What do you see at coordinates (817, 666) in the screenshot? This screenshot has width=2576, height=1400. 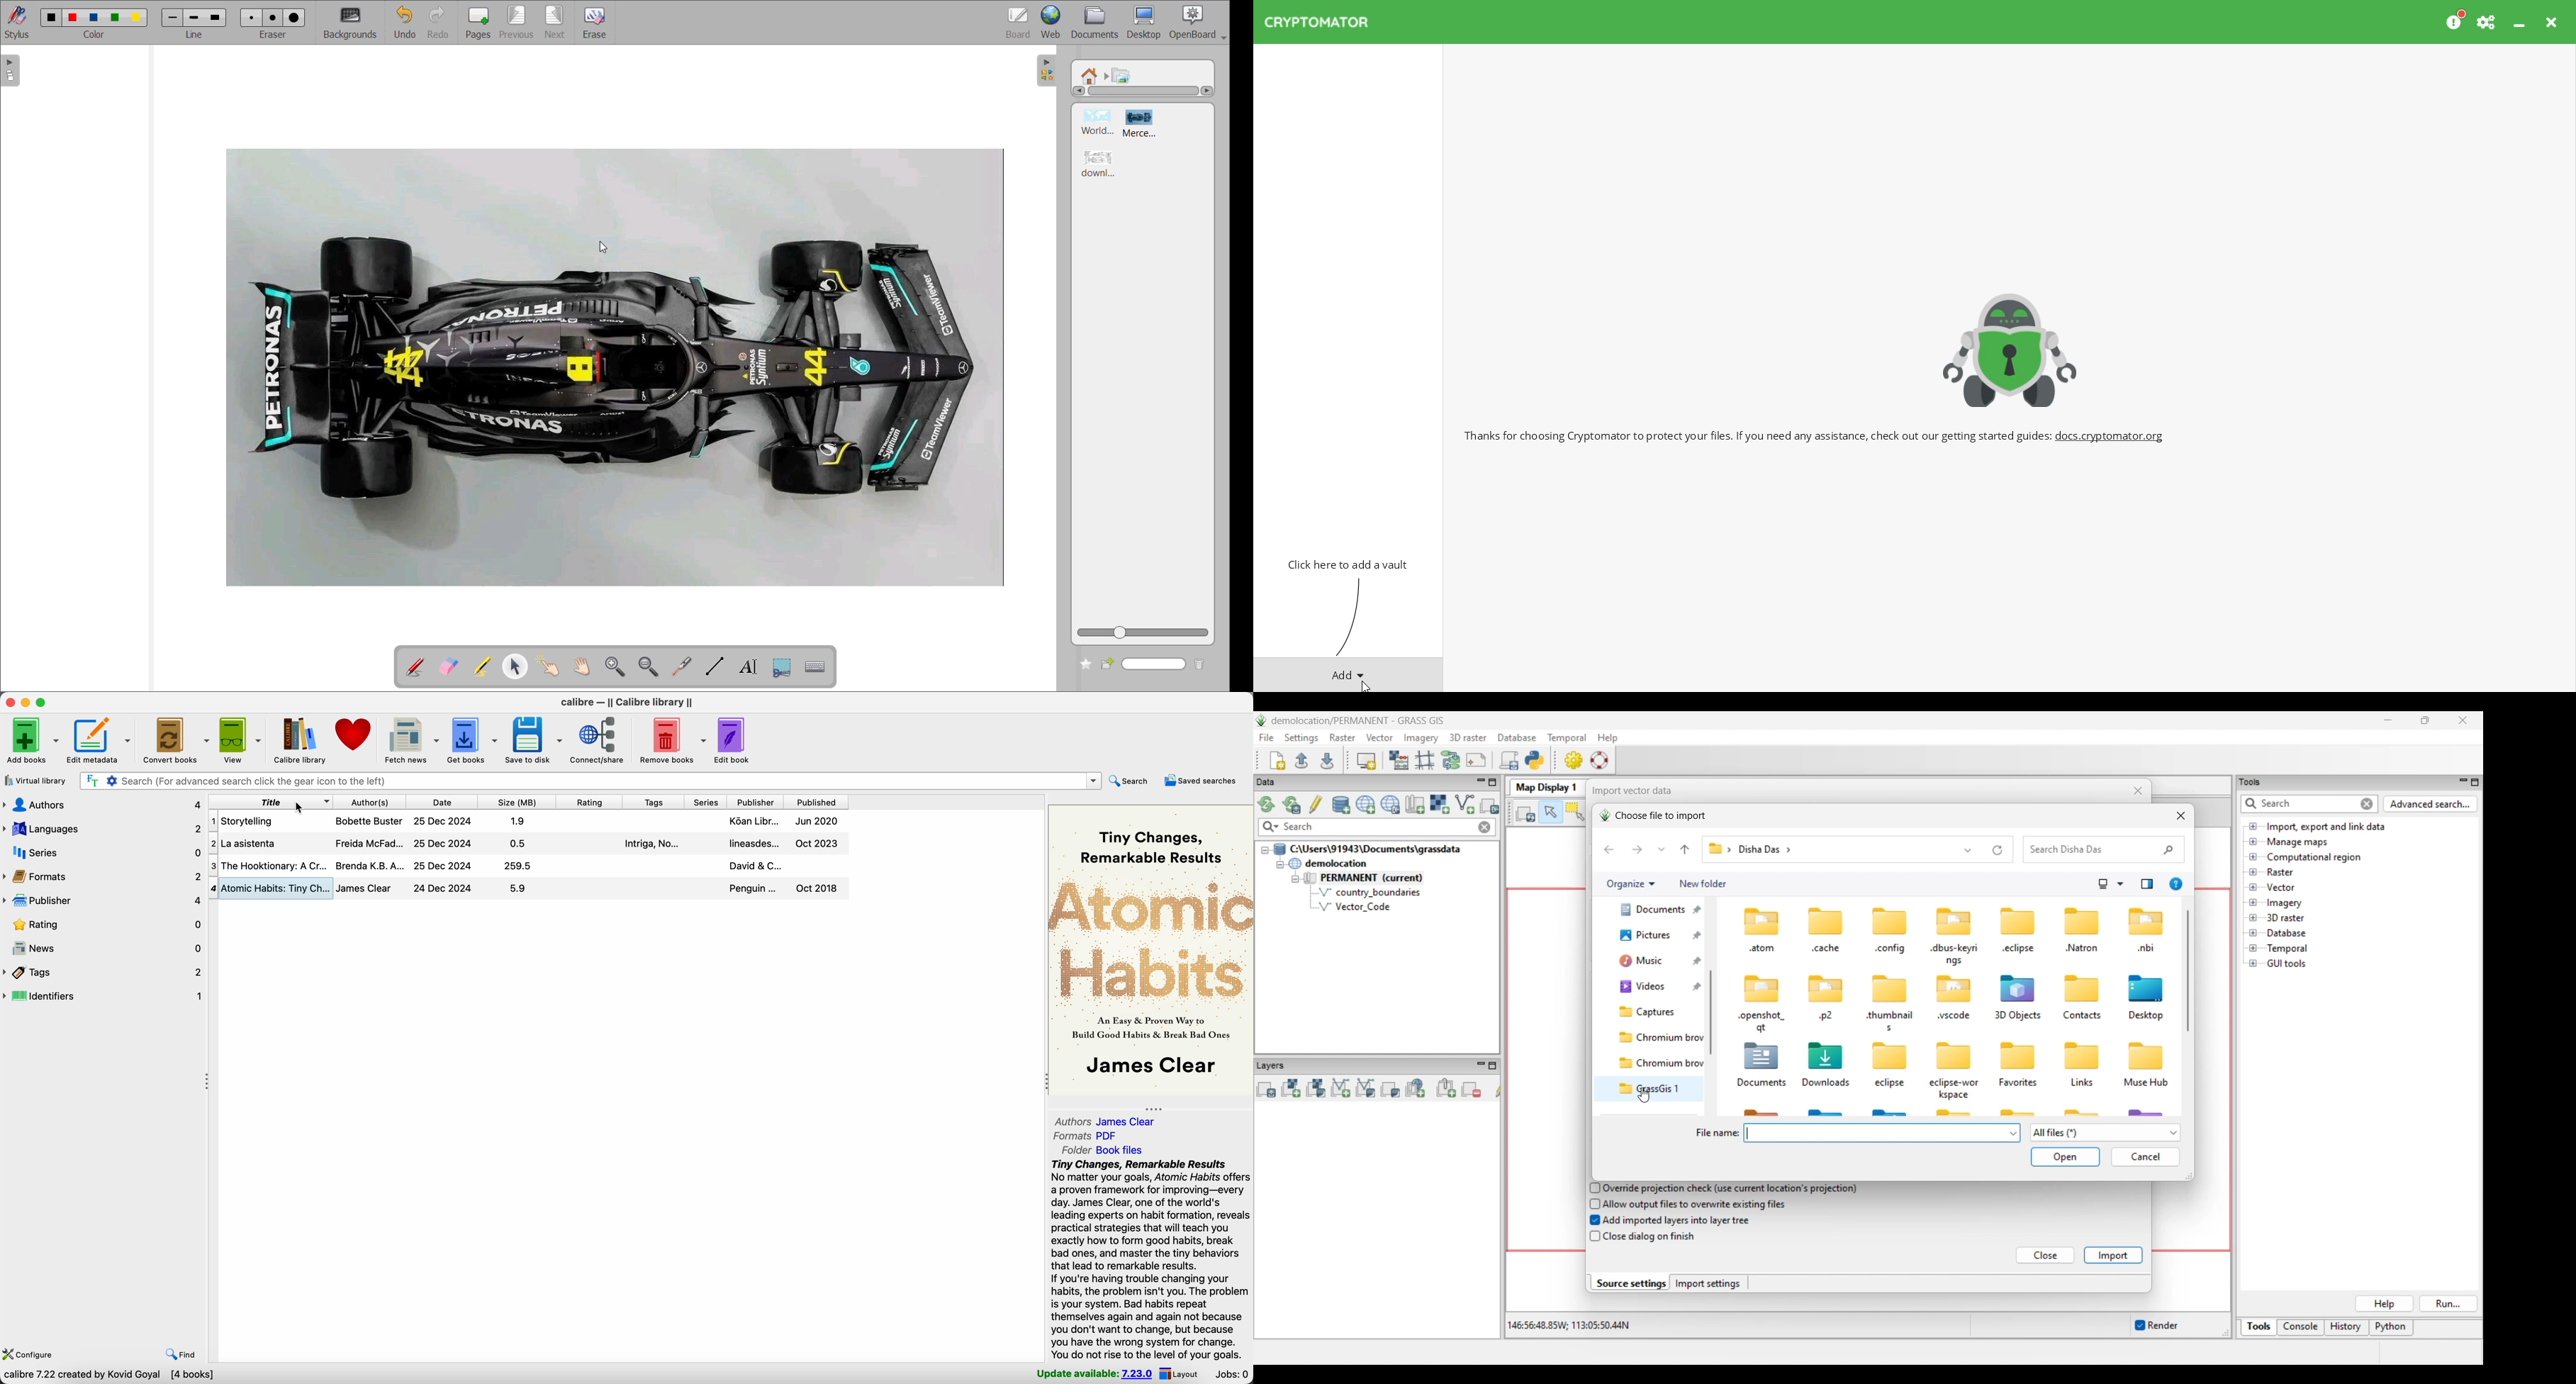 I see `display virtual keyboard` at bounding box center [817, 666].